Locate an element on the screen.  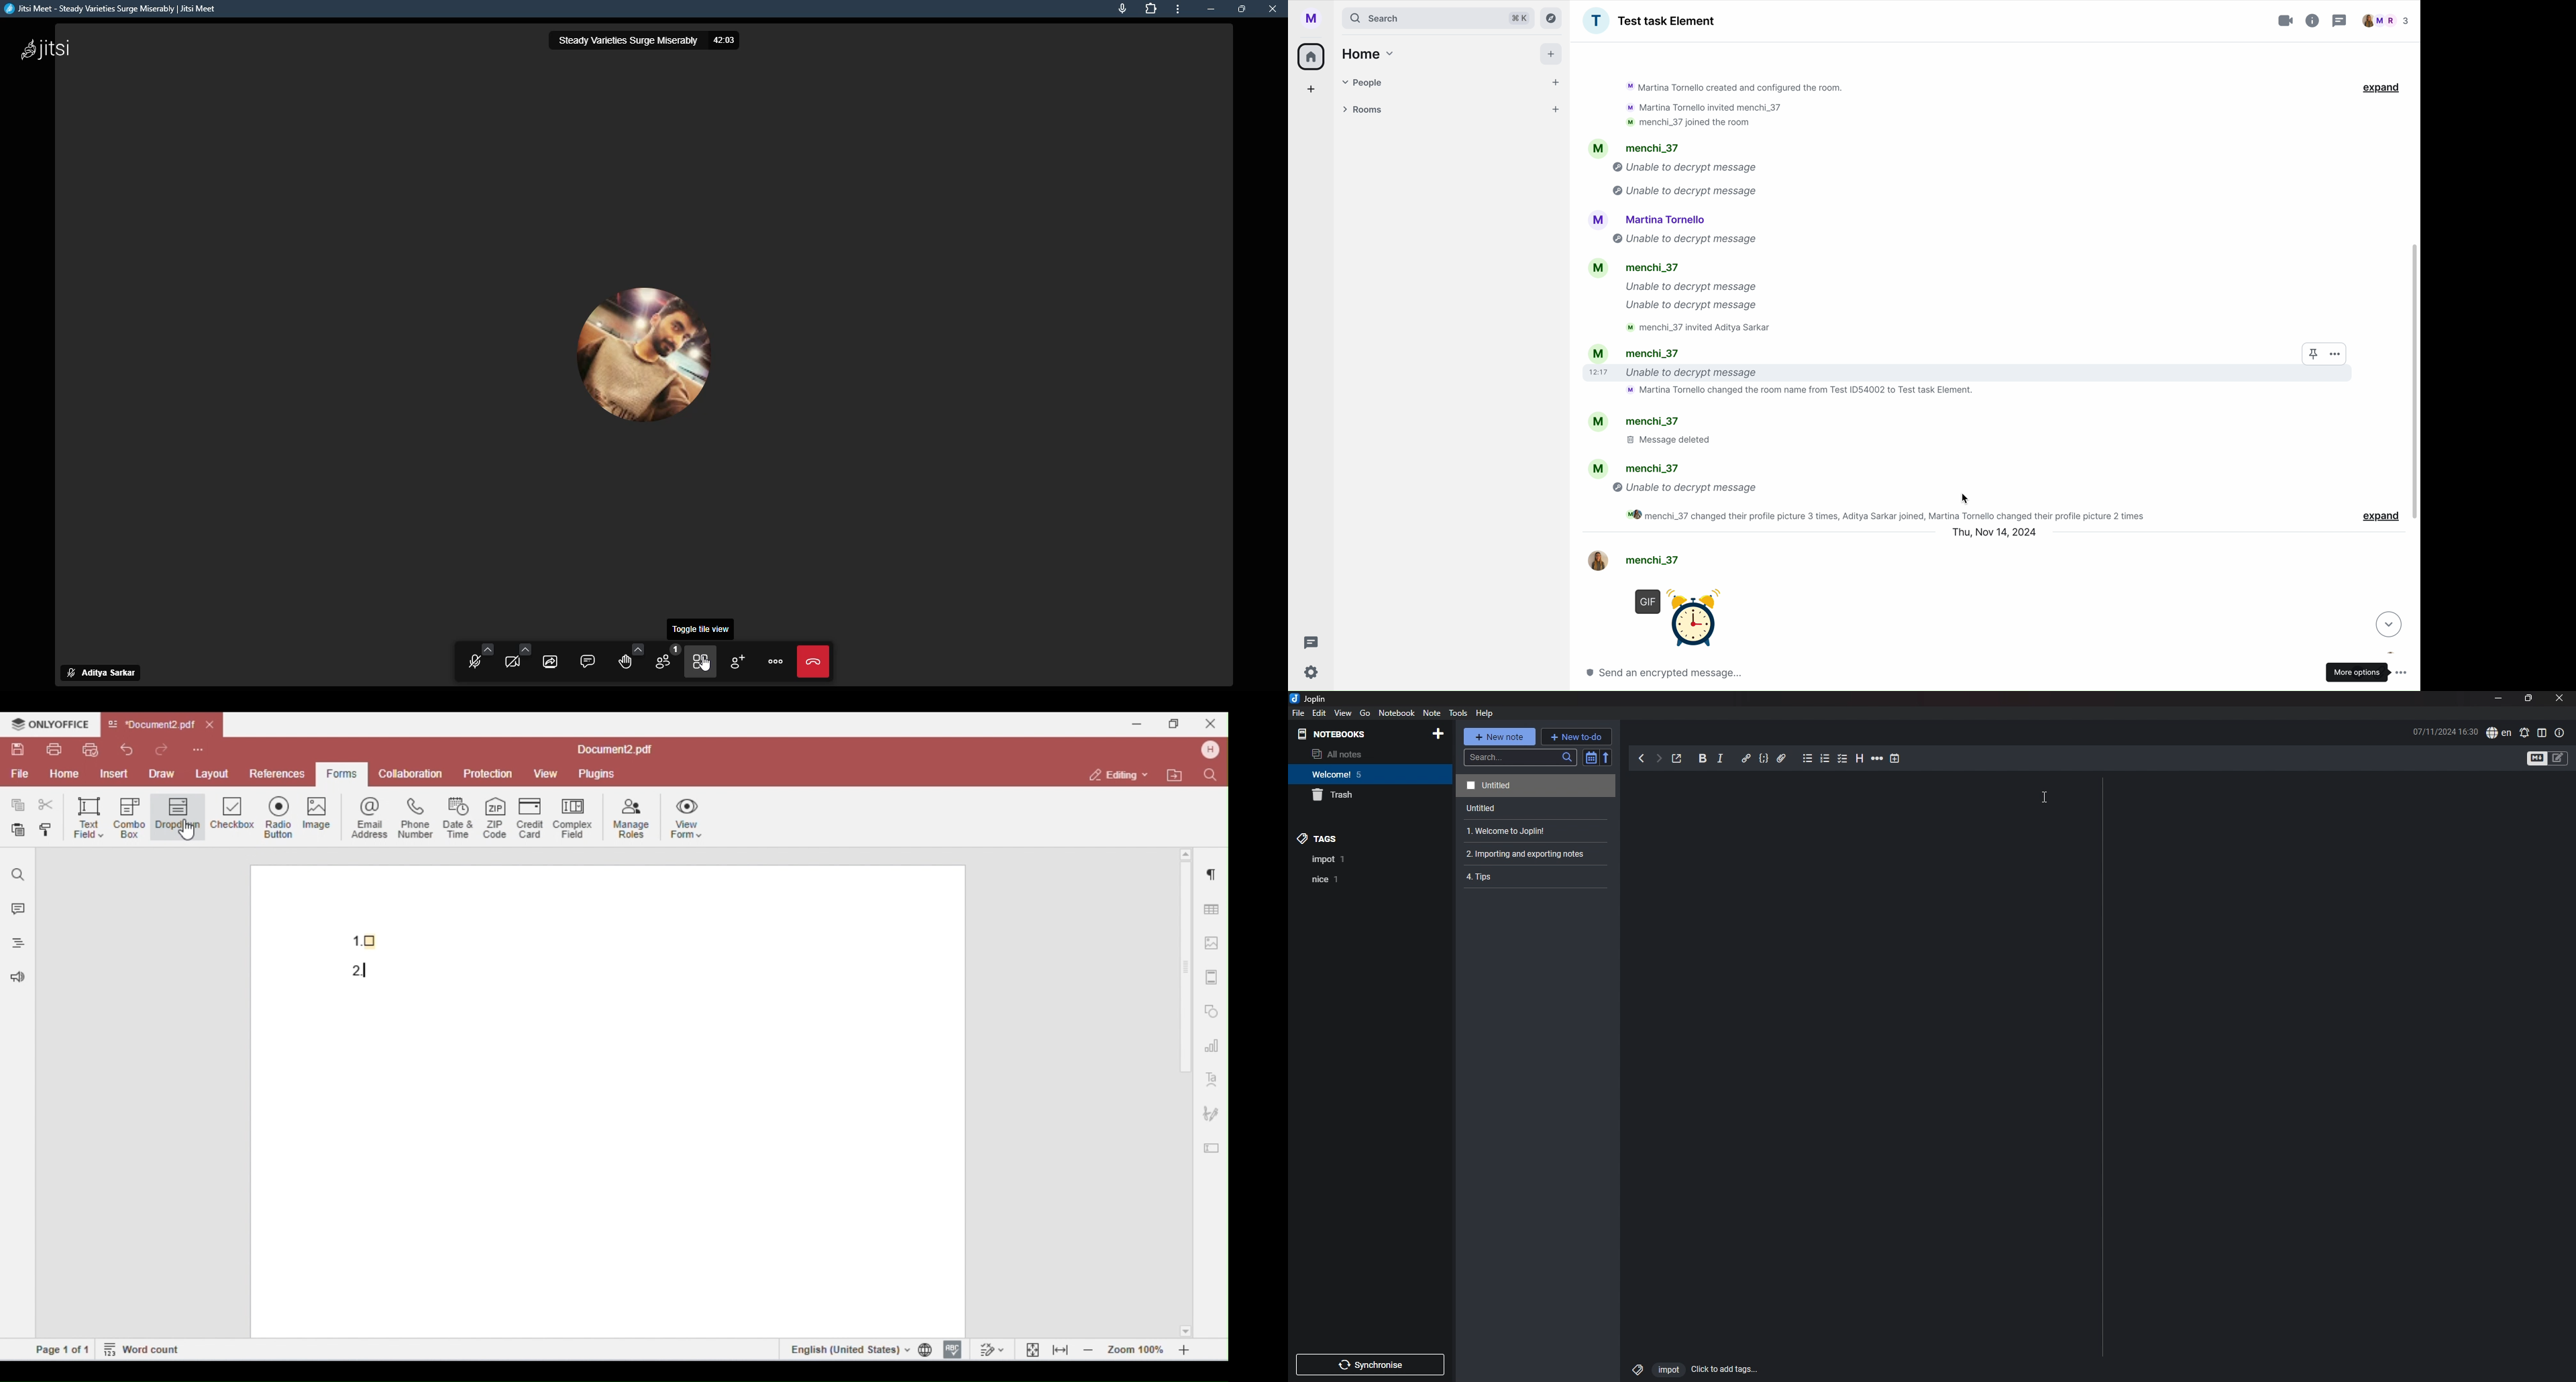
toggle editors is located at coordinates (2537, 759).